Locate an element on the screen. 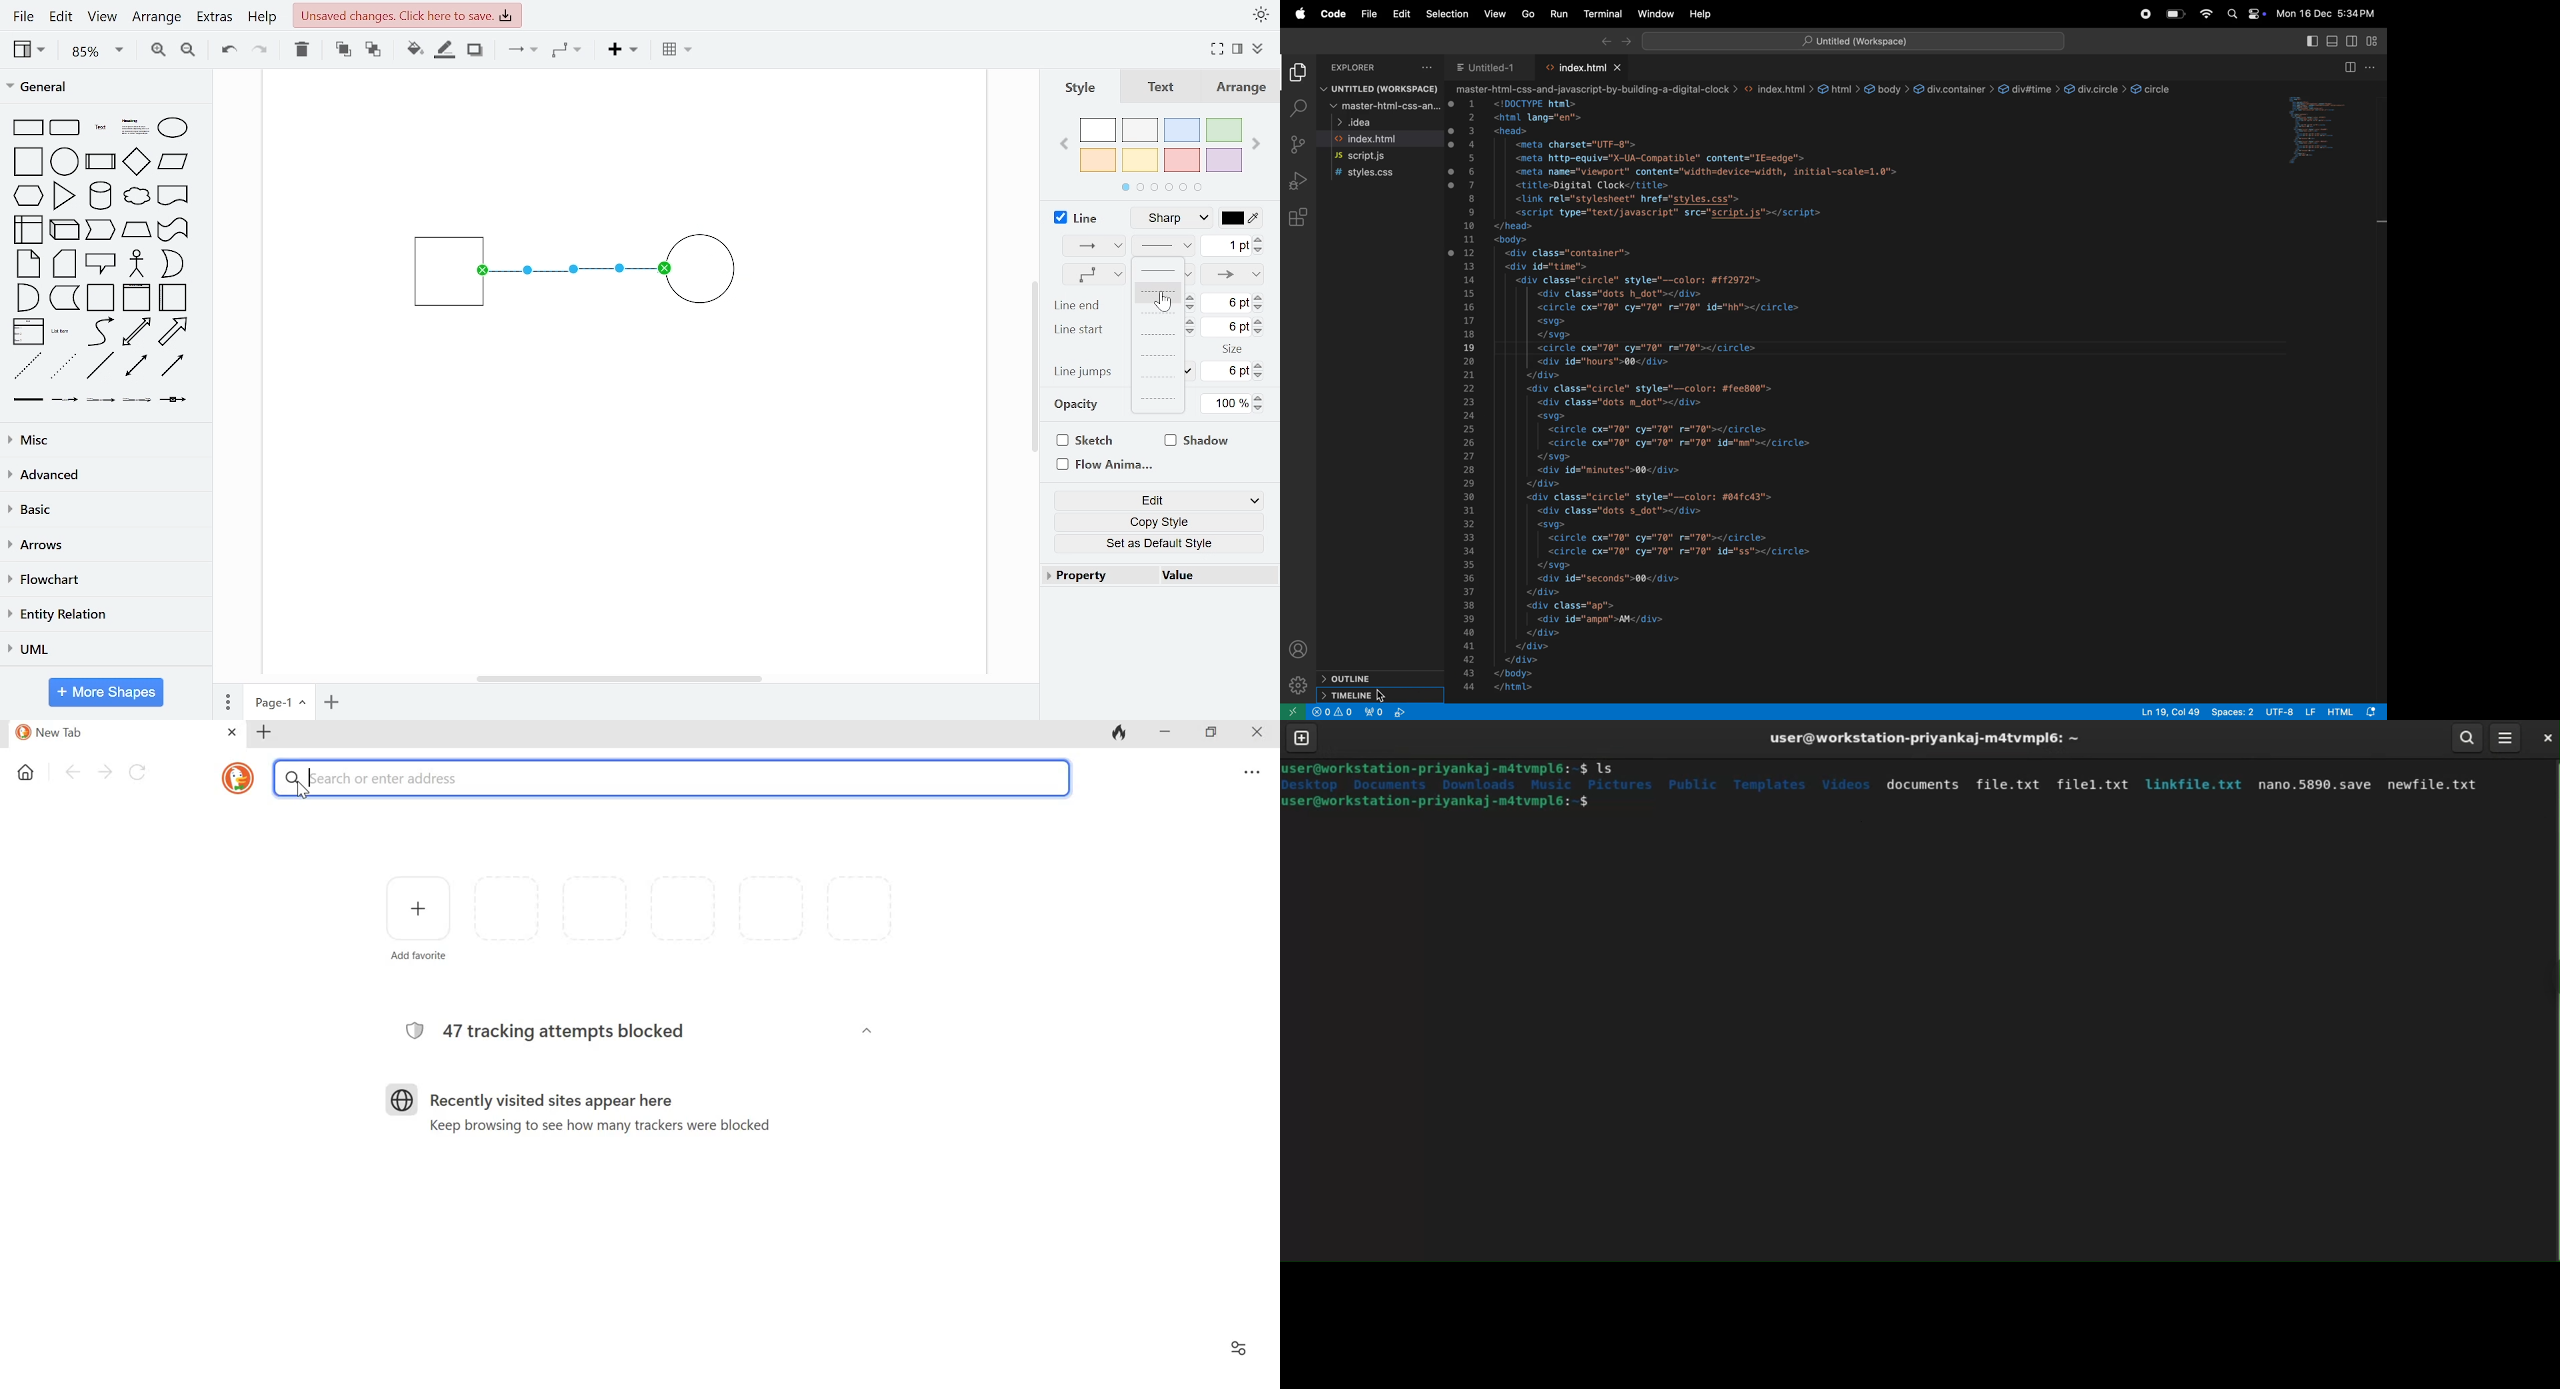 This screenshot has height=1400, width=2576. | <circle cx="70" cy="70" r="70" id="hh"></circle> is located at coordinates (1668, 307).